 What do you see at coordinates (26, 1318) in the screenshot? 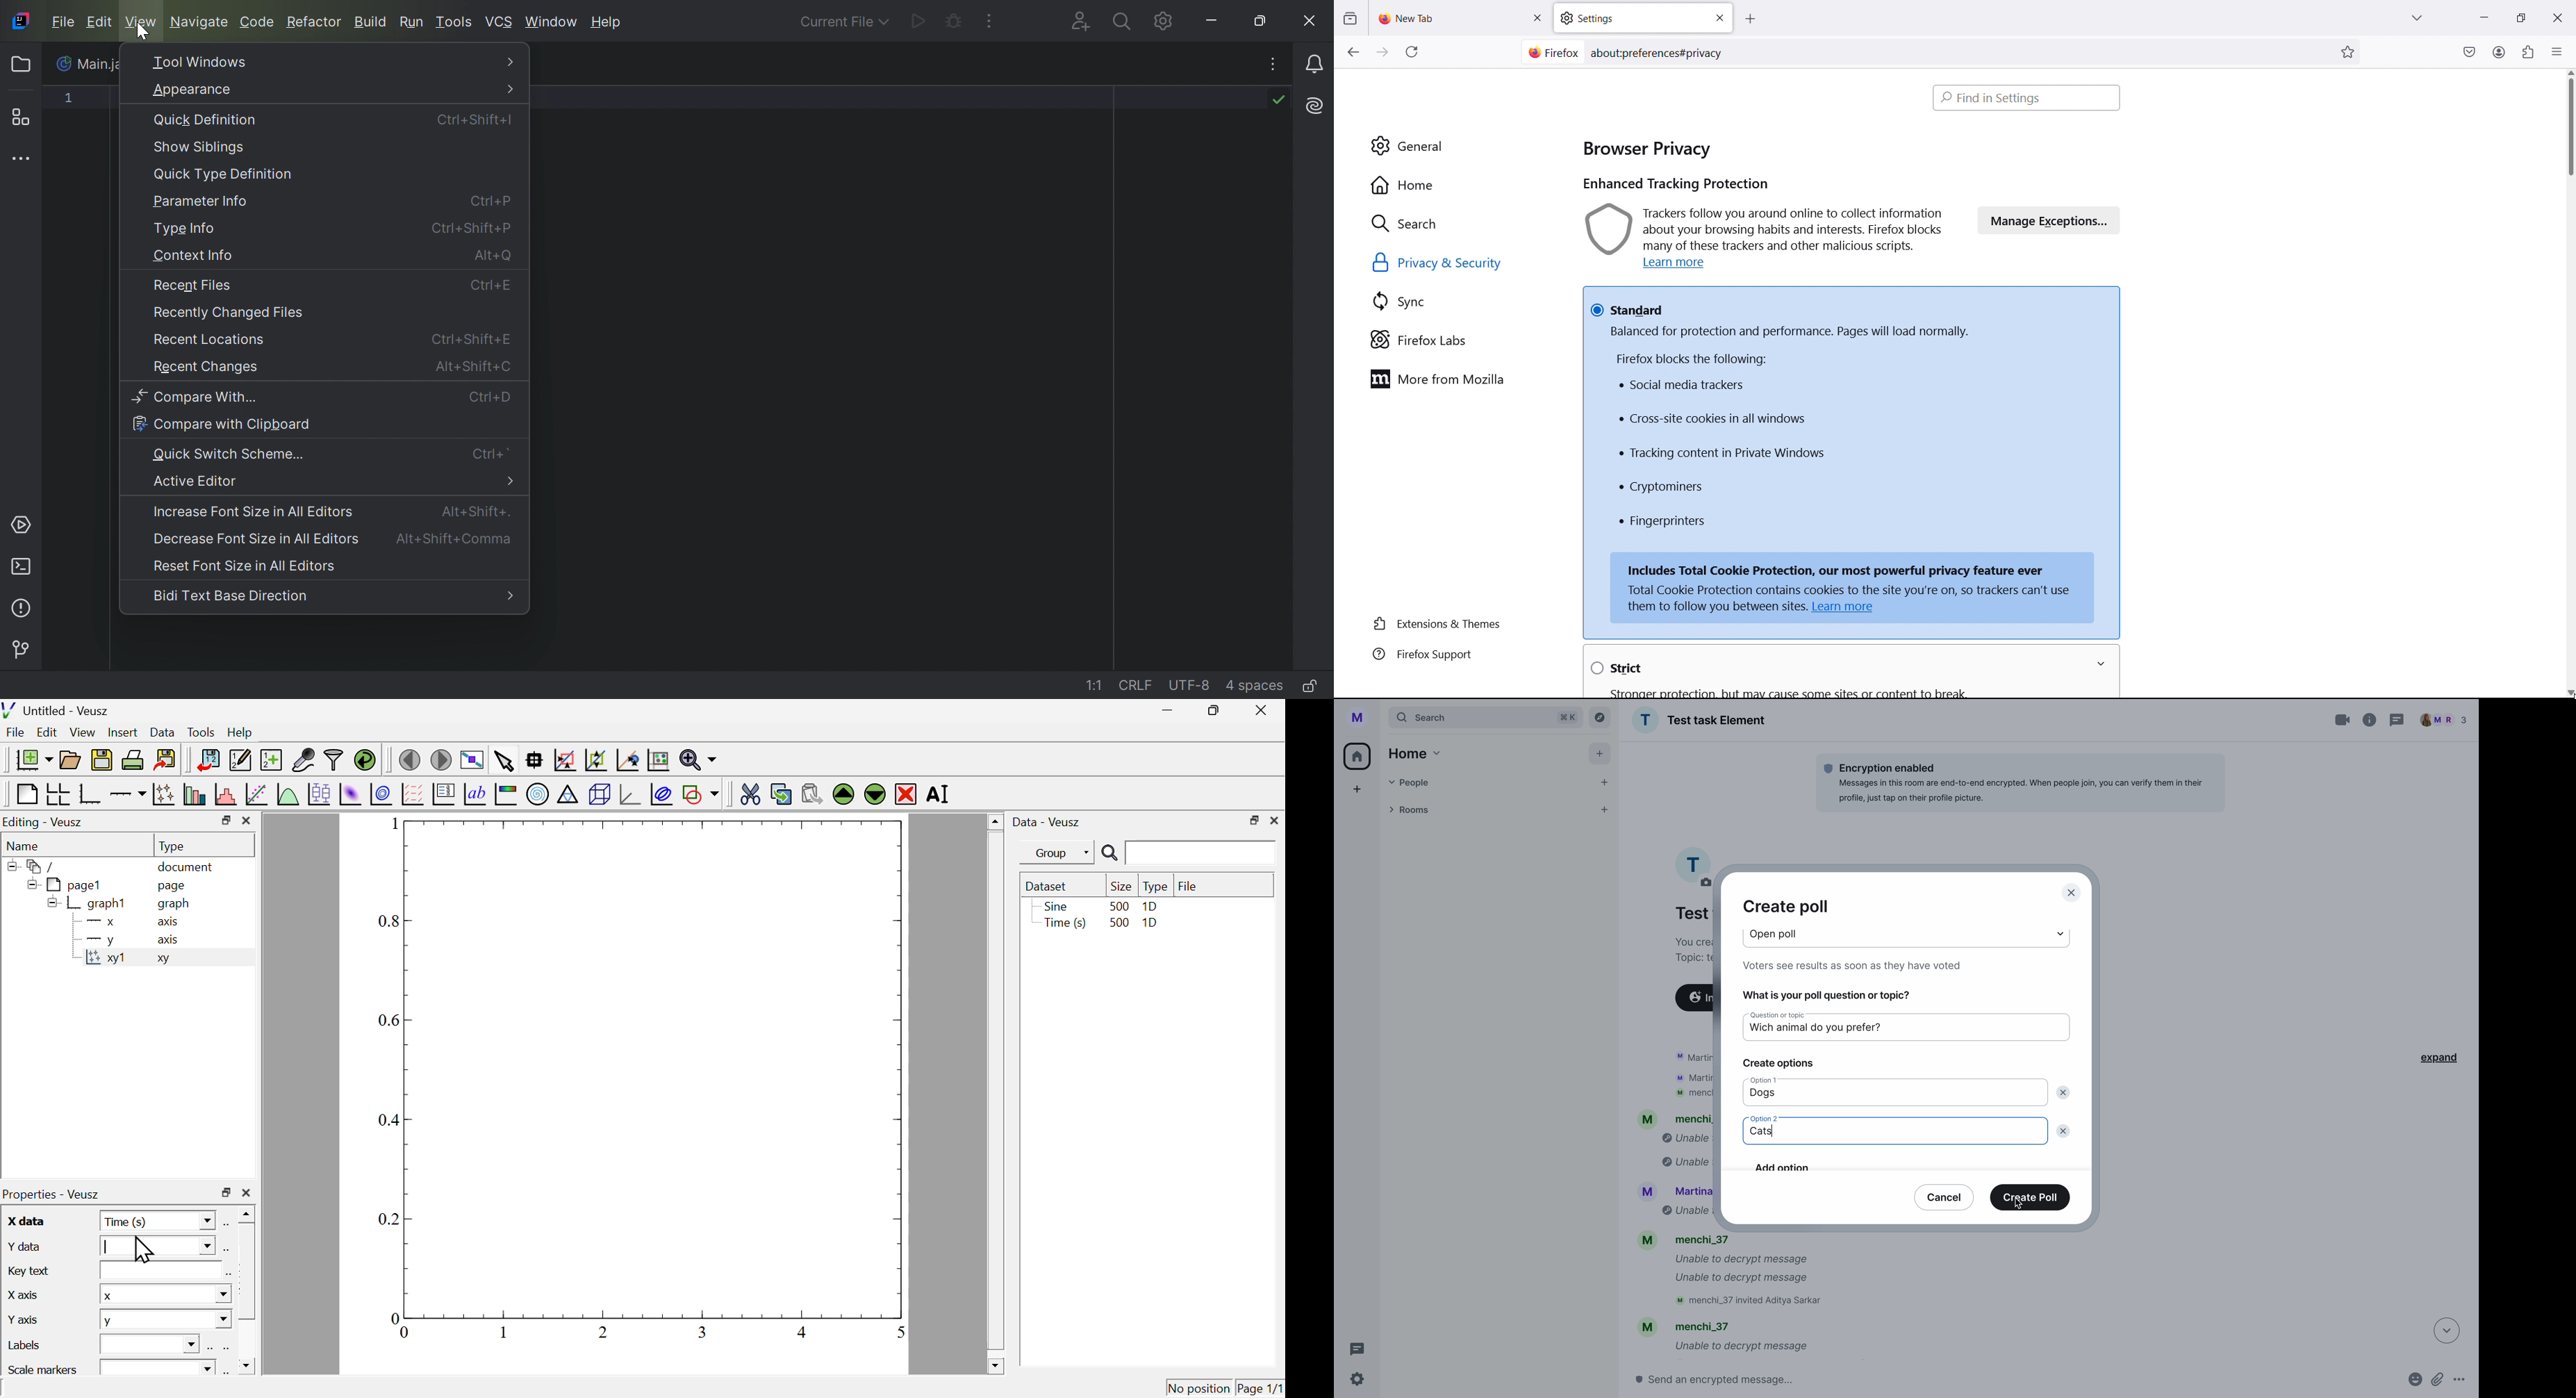
I see `y axis` at bounding box center [26, 1318].